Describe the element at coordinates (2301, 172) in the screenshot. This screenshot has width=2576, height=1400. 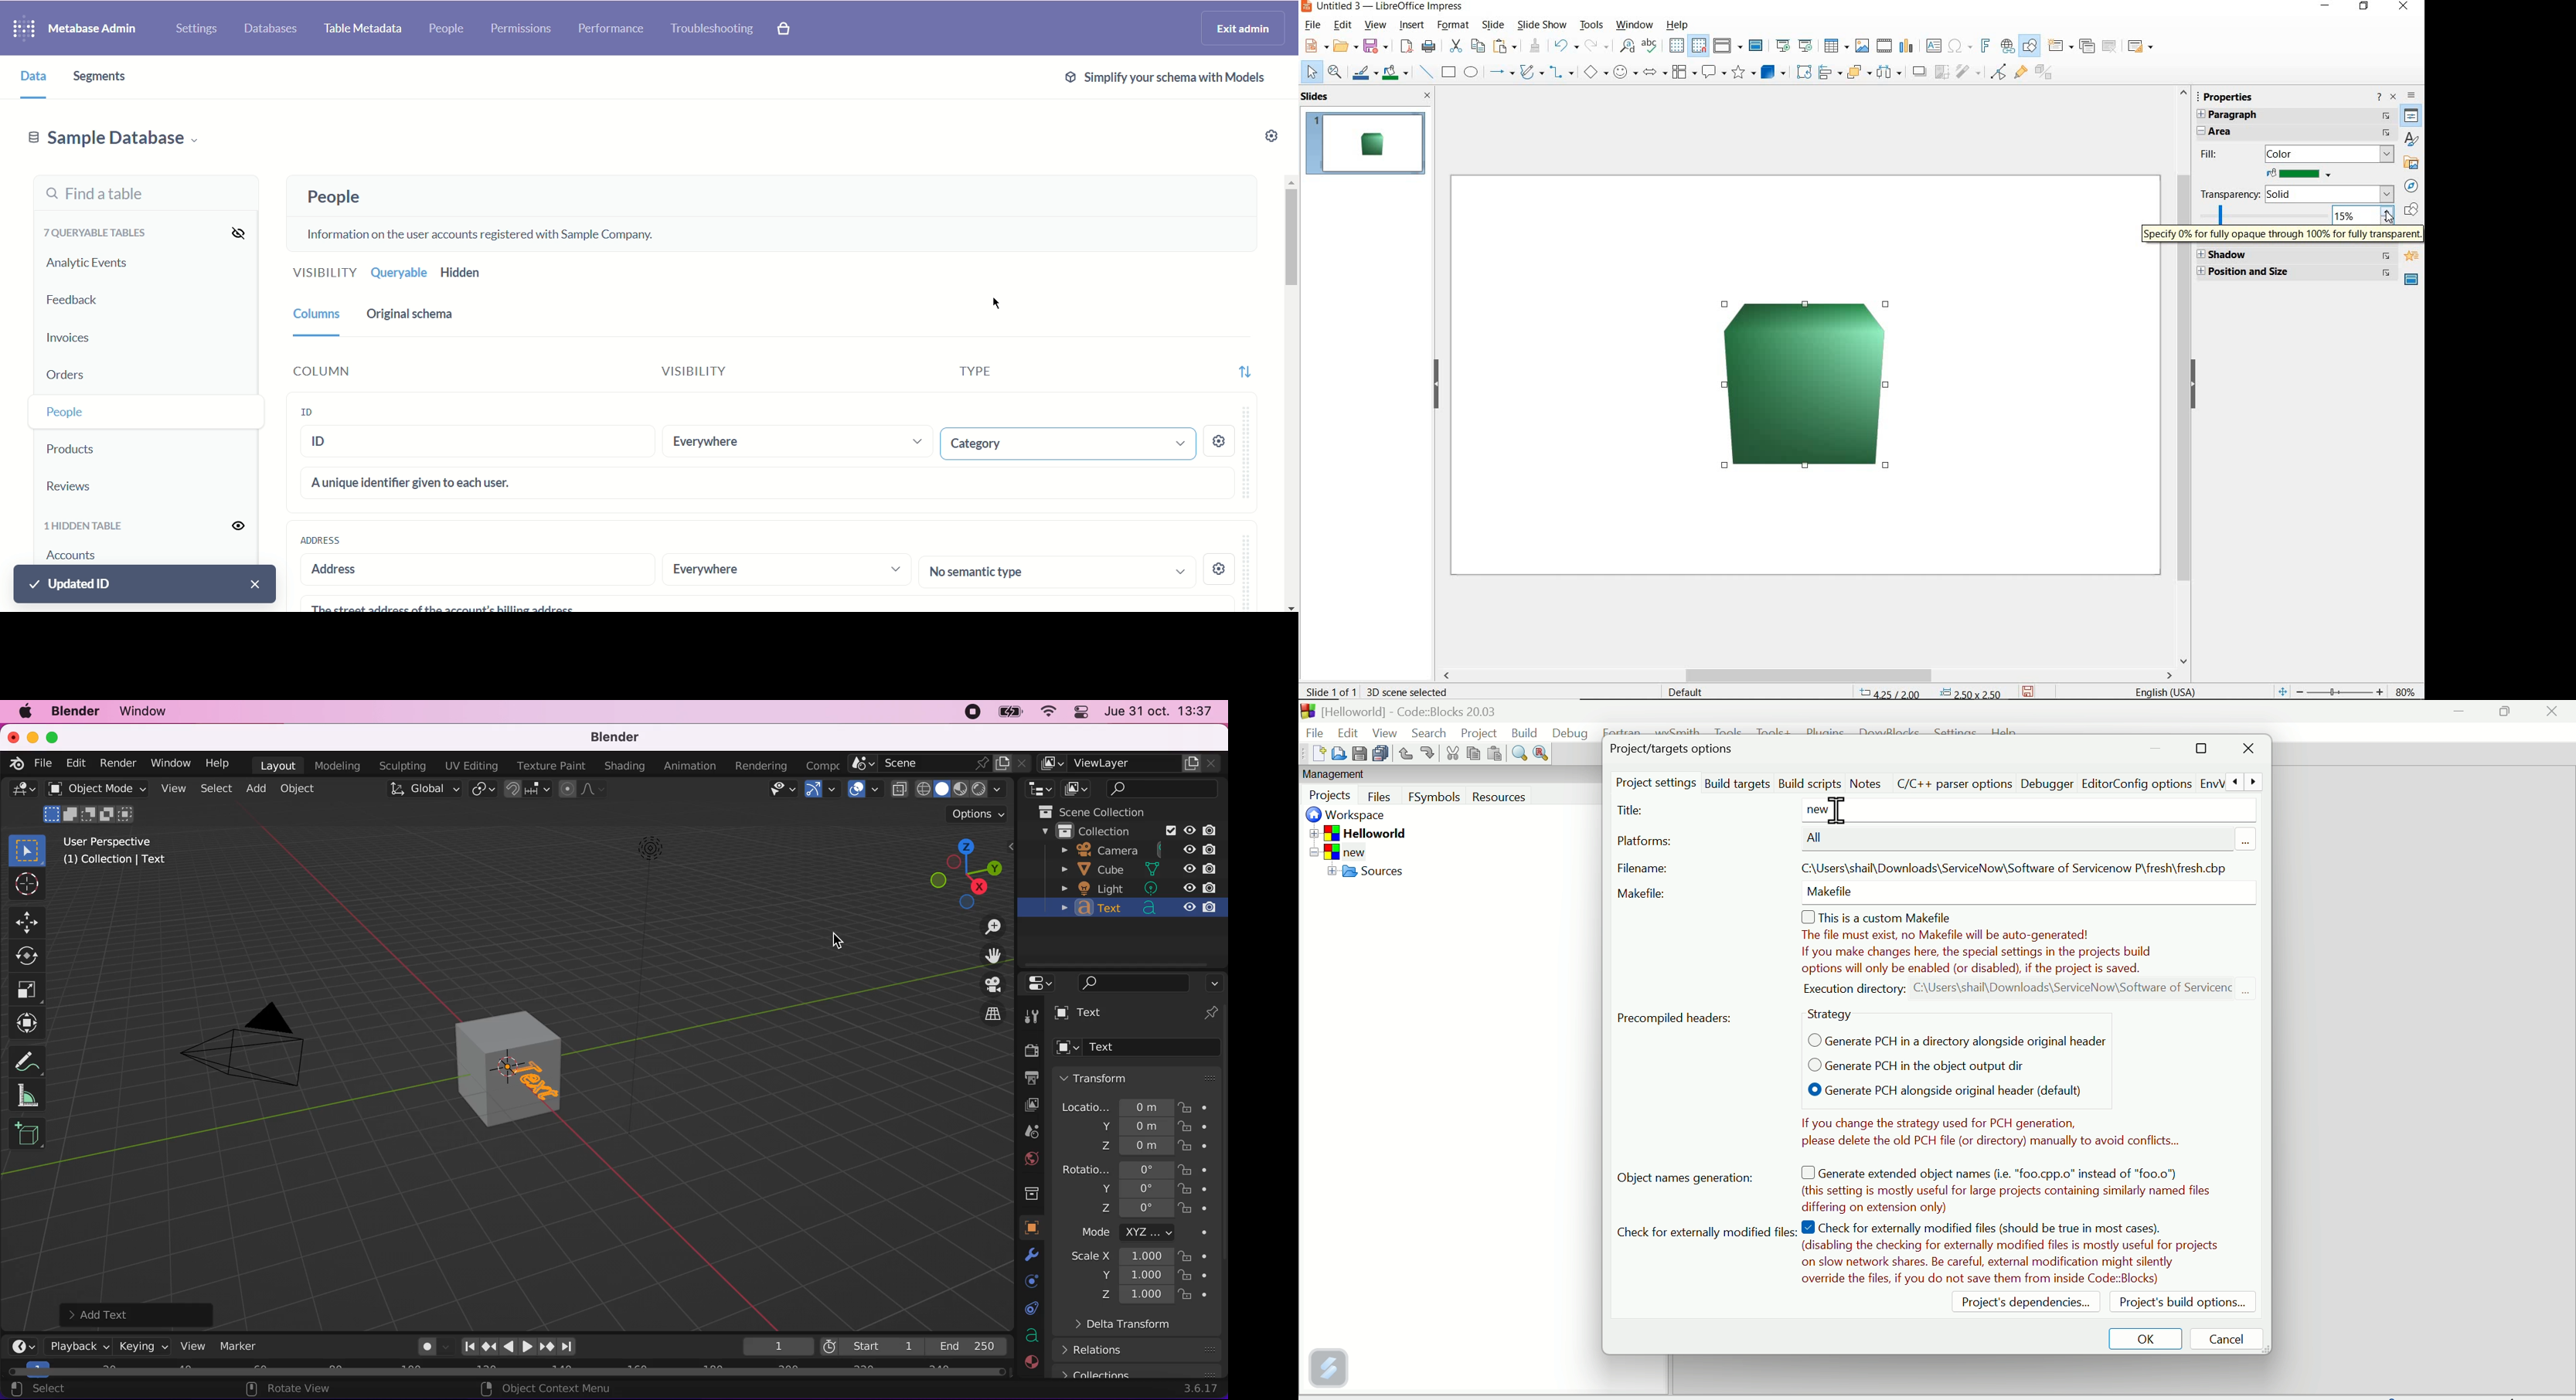
I see `FILL COLOR` at that location.